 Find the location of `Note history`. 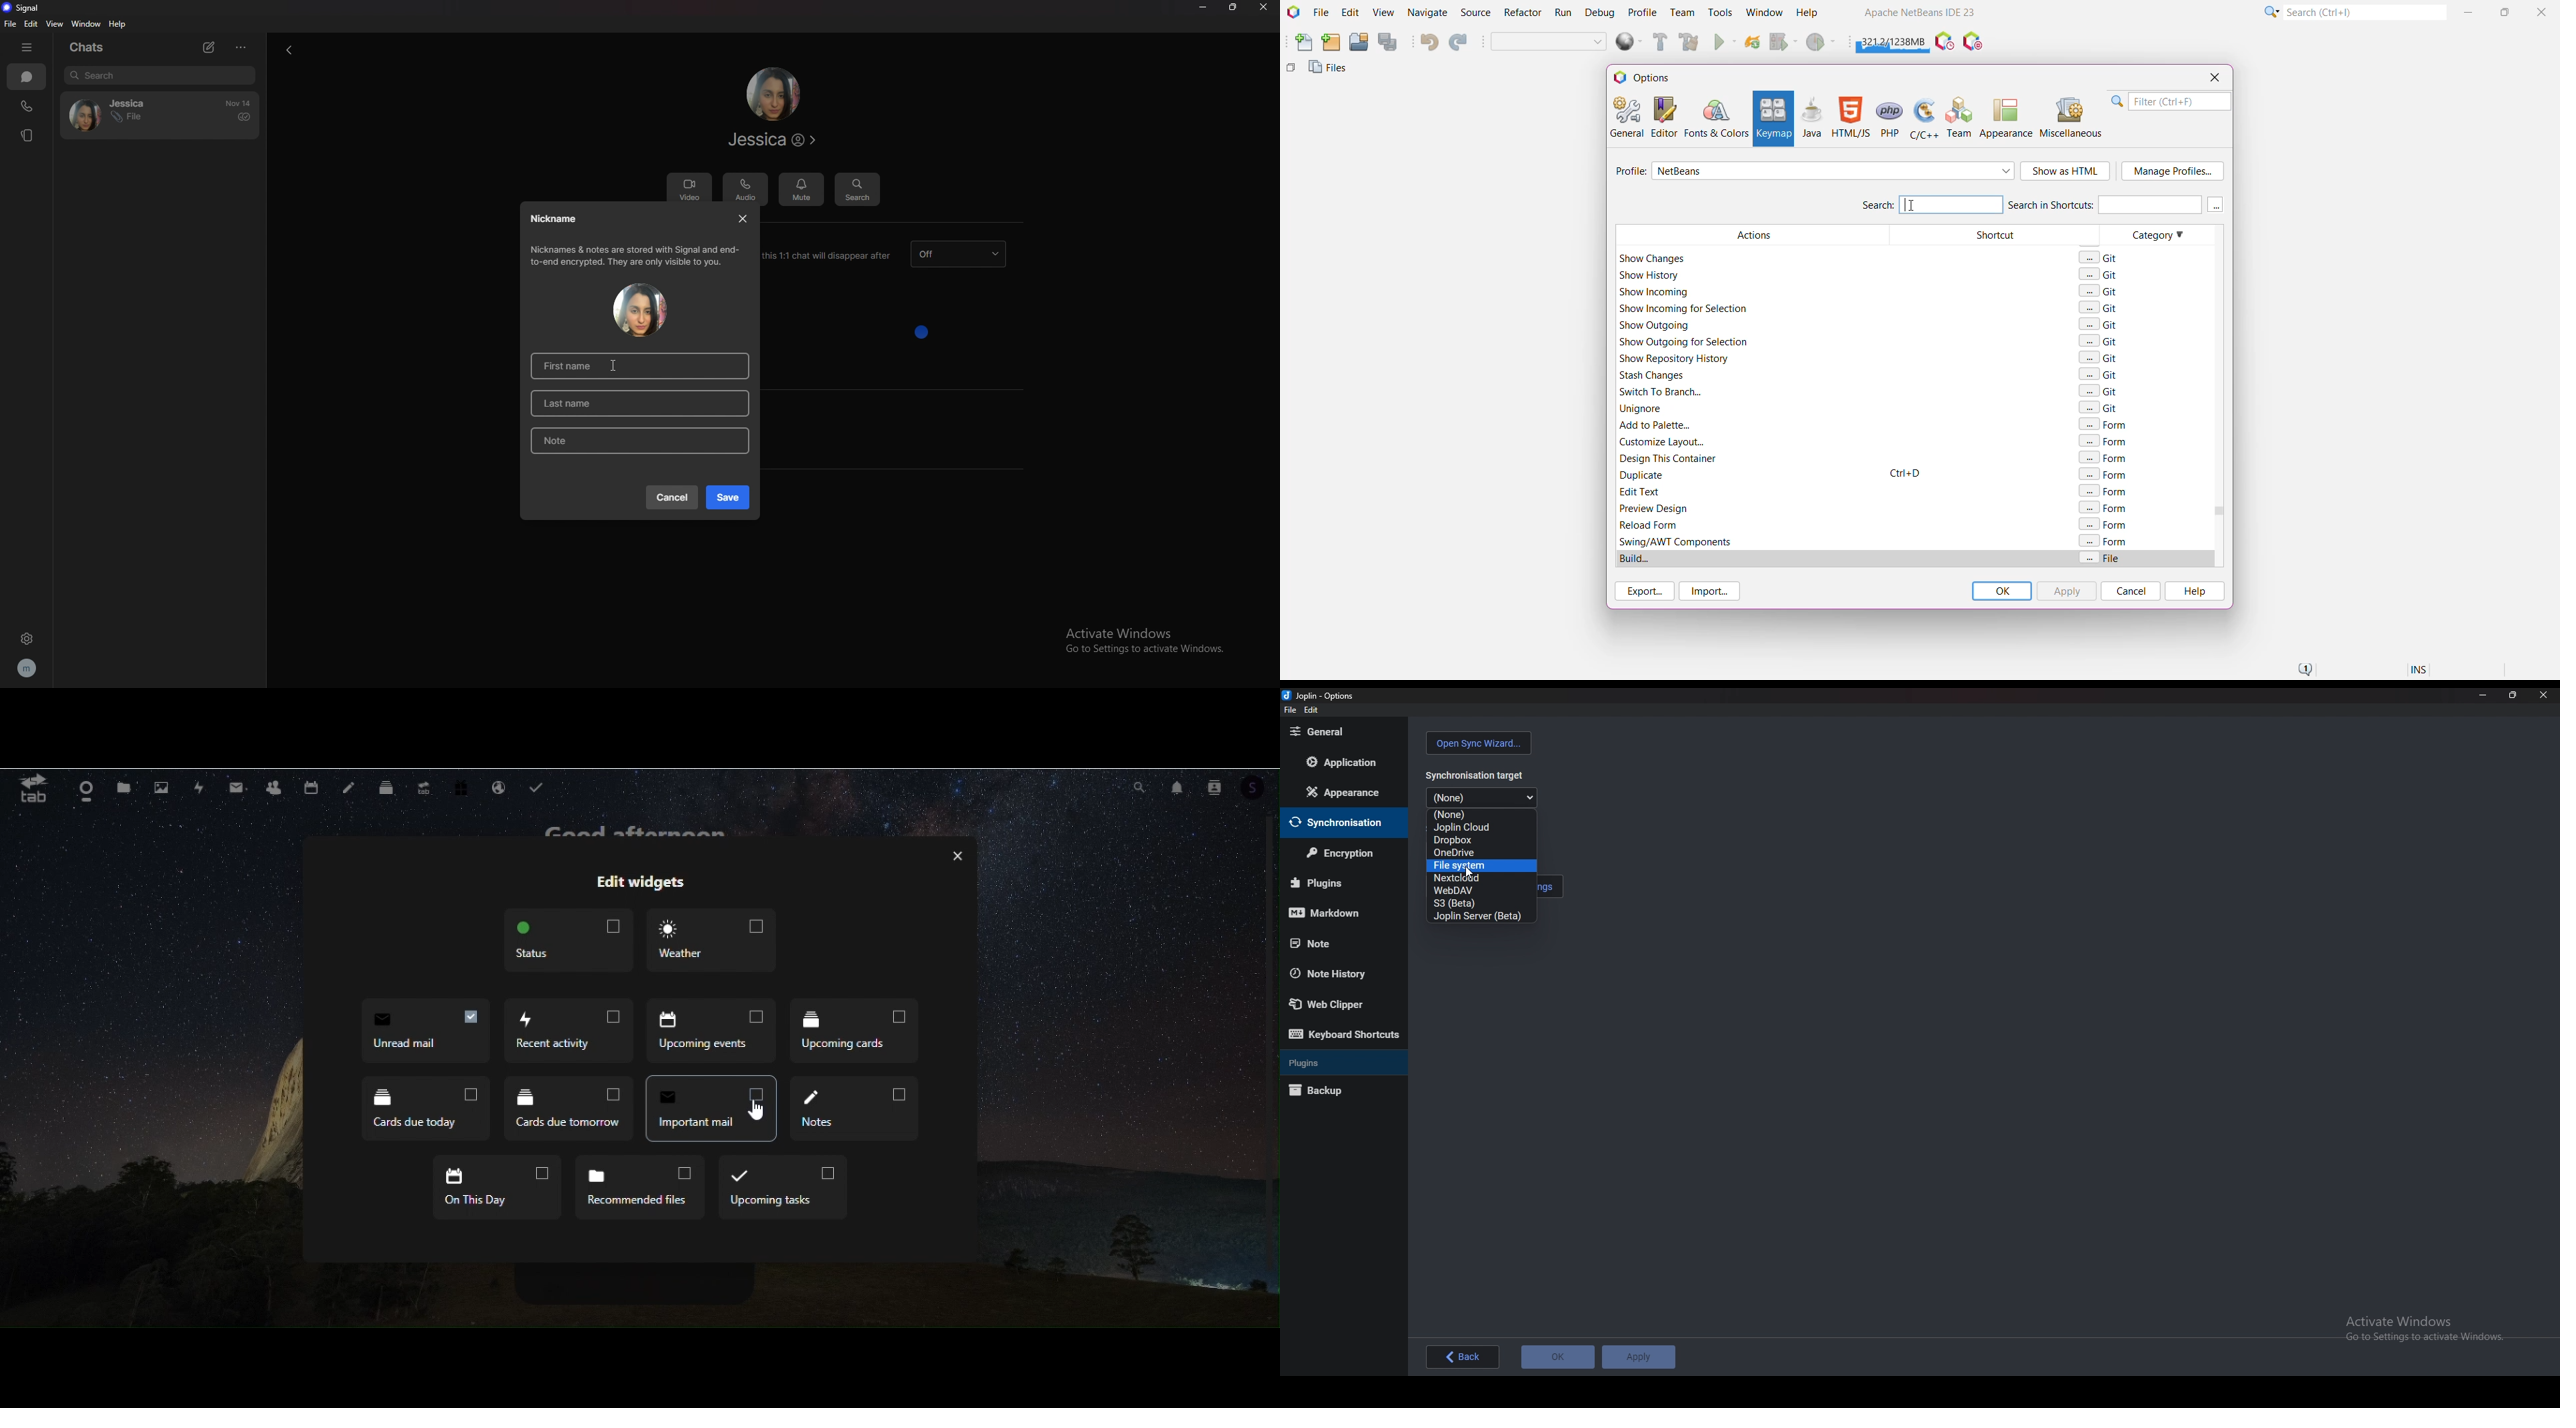

Note history is located at coordinates (1343, 973).